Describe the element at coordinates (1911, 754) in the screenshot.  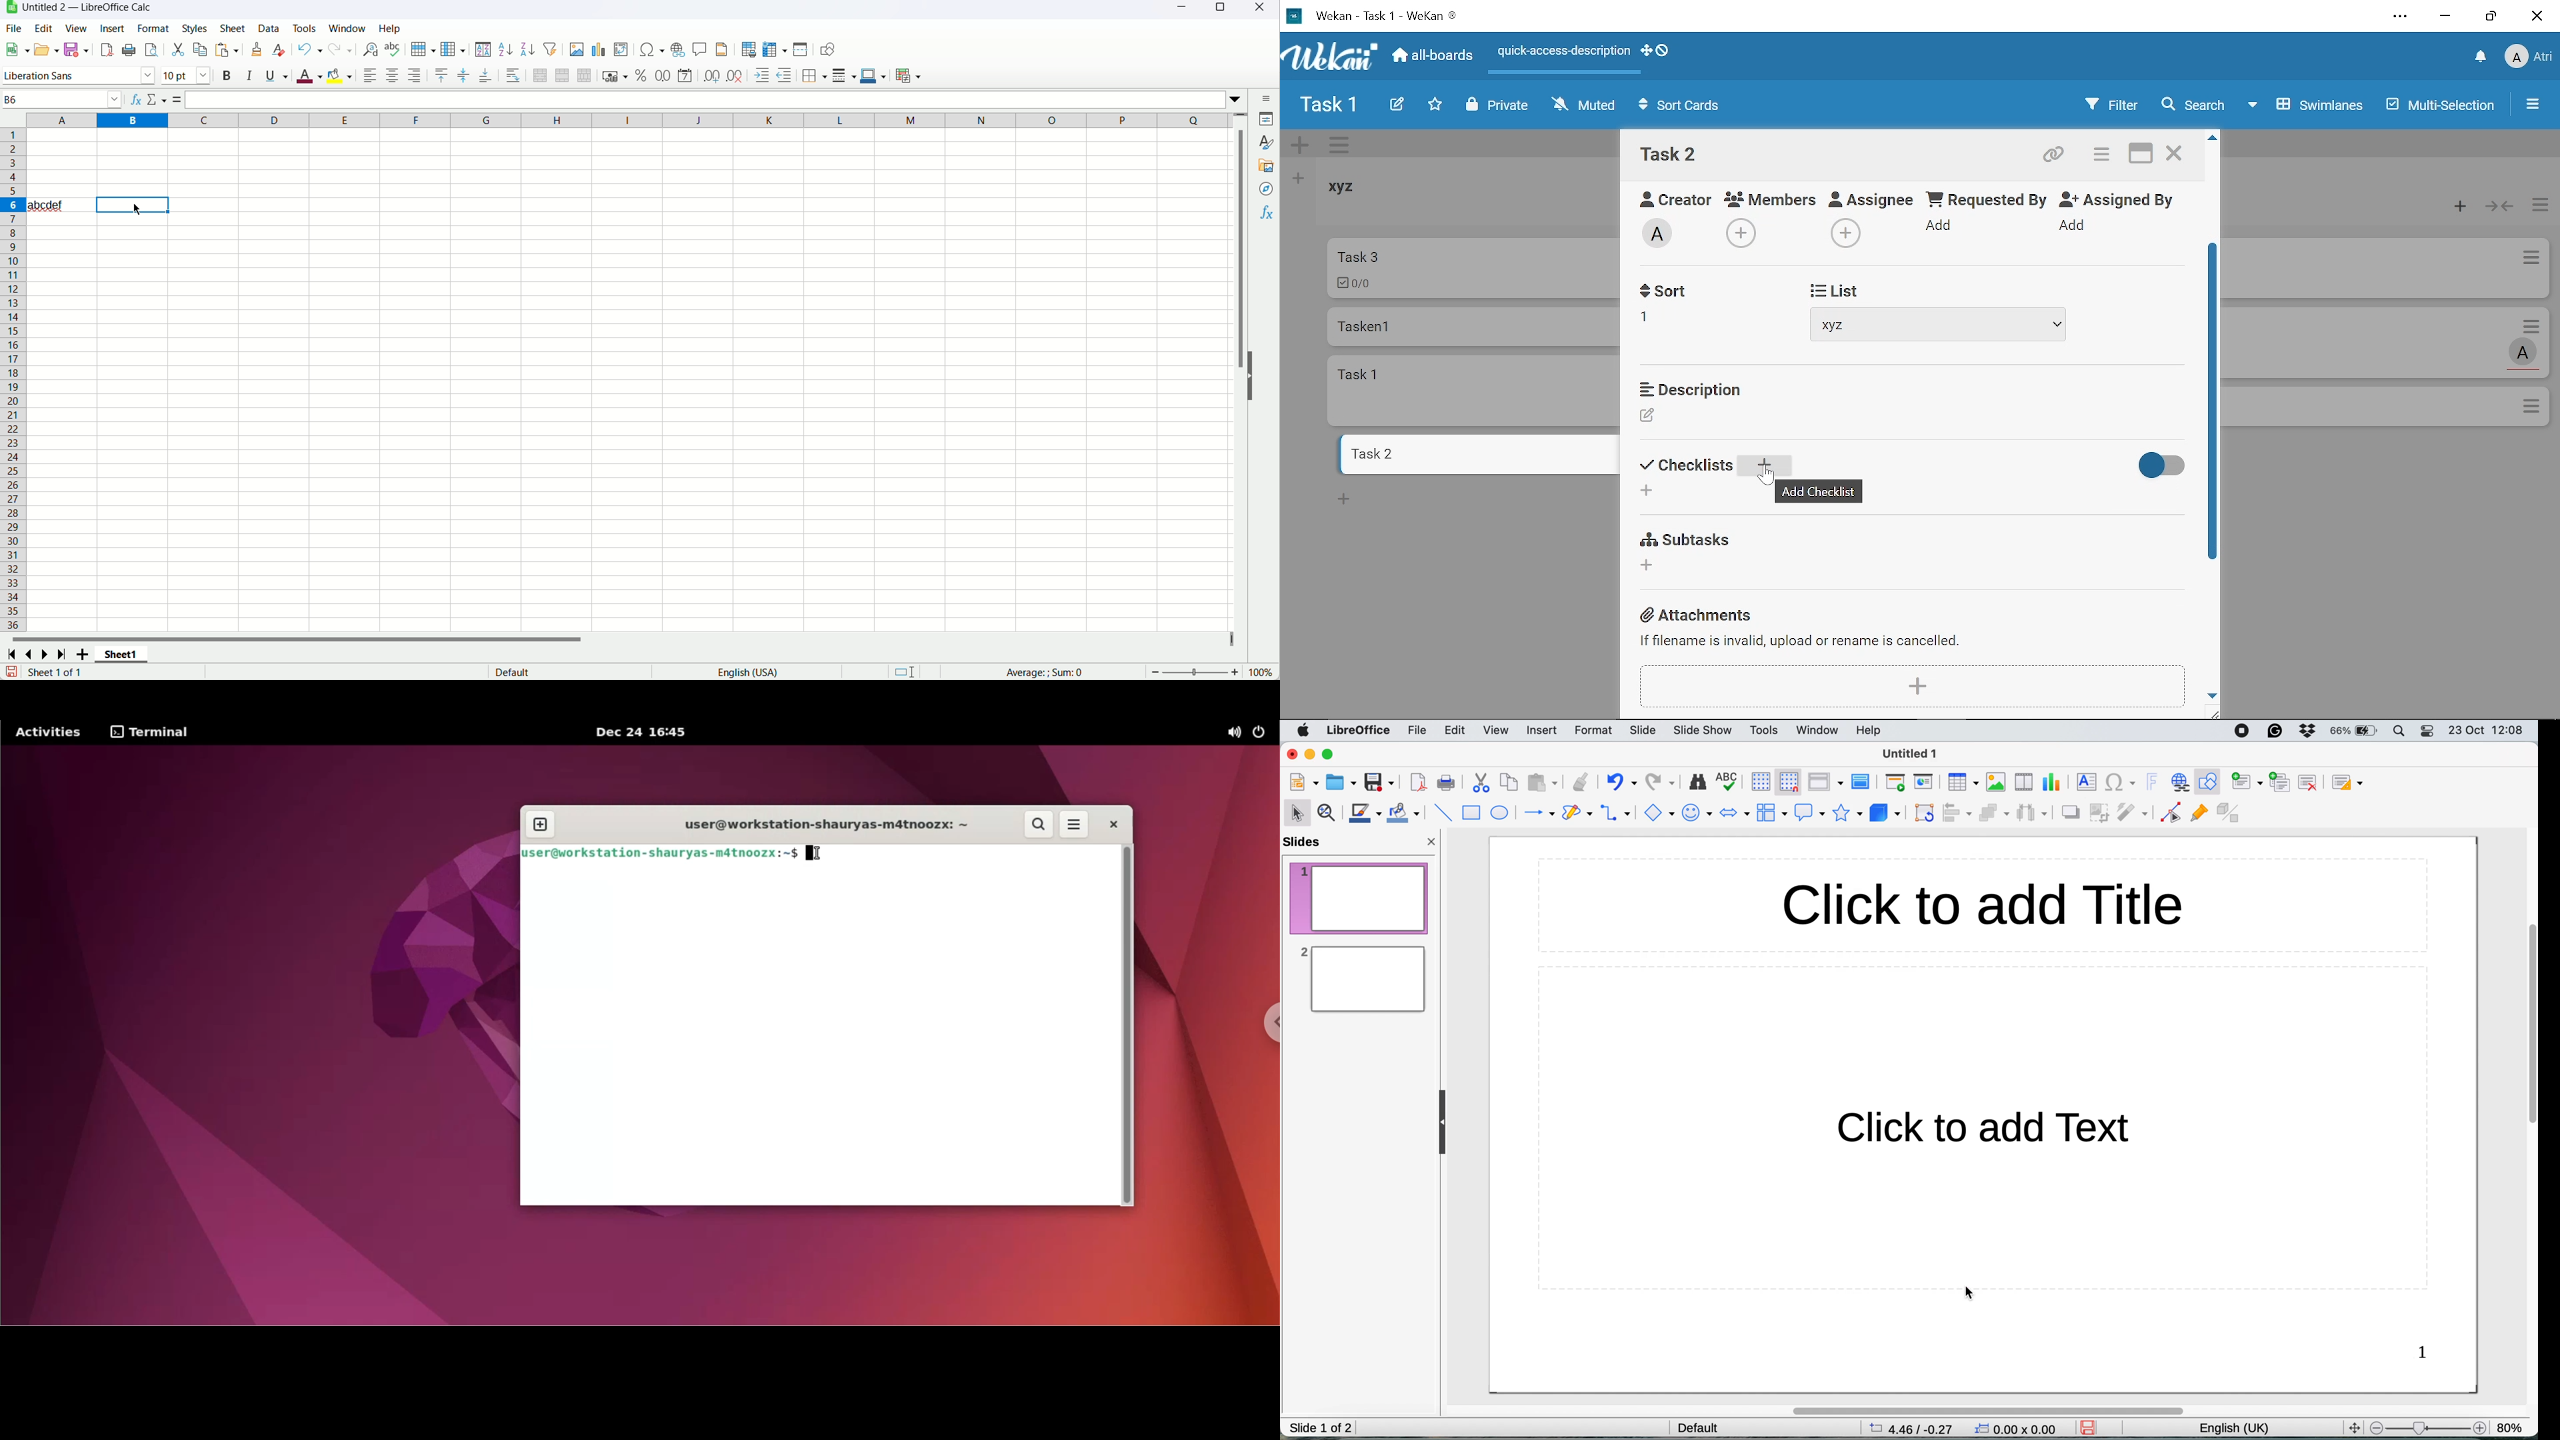
I see `Untitled 1` at that location.